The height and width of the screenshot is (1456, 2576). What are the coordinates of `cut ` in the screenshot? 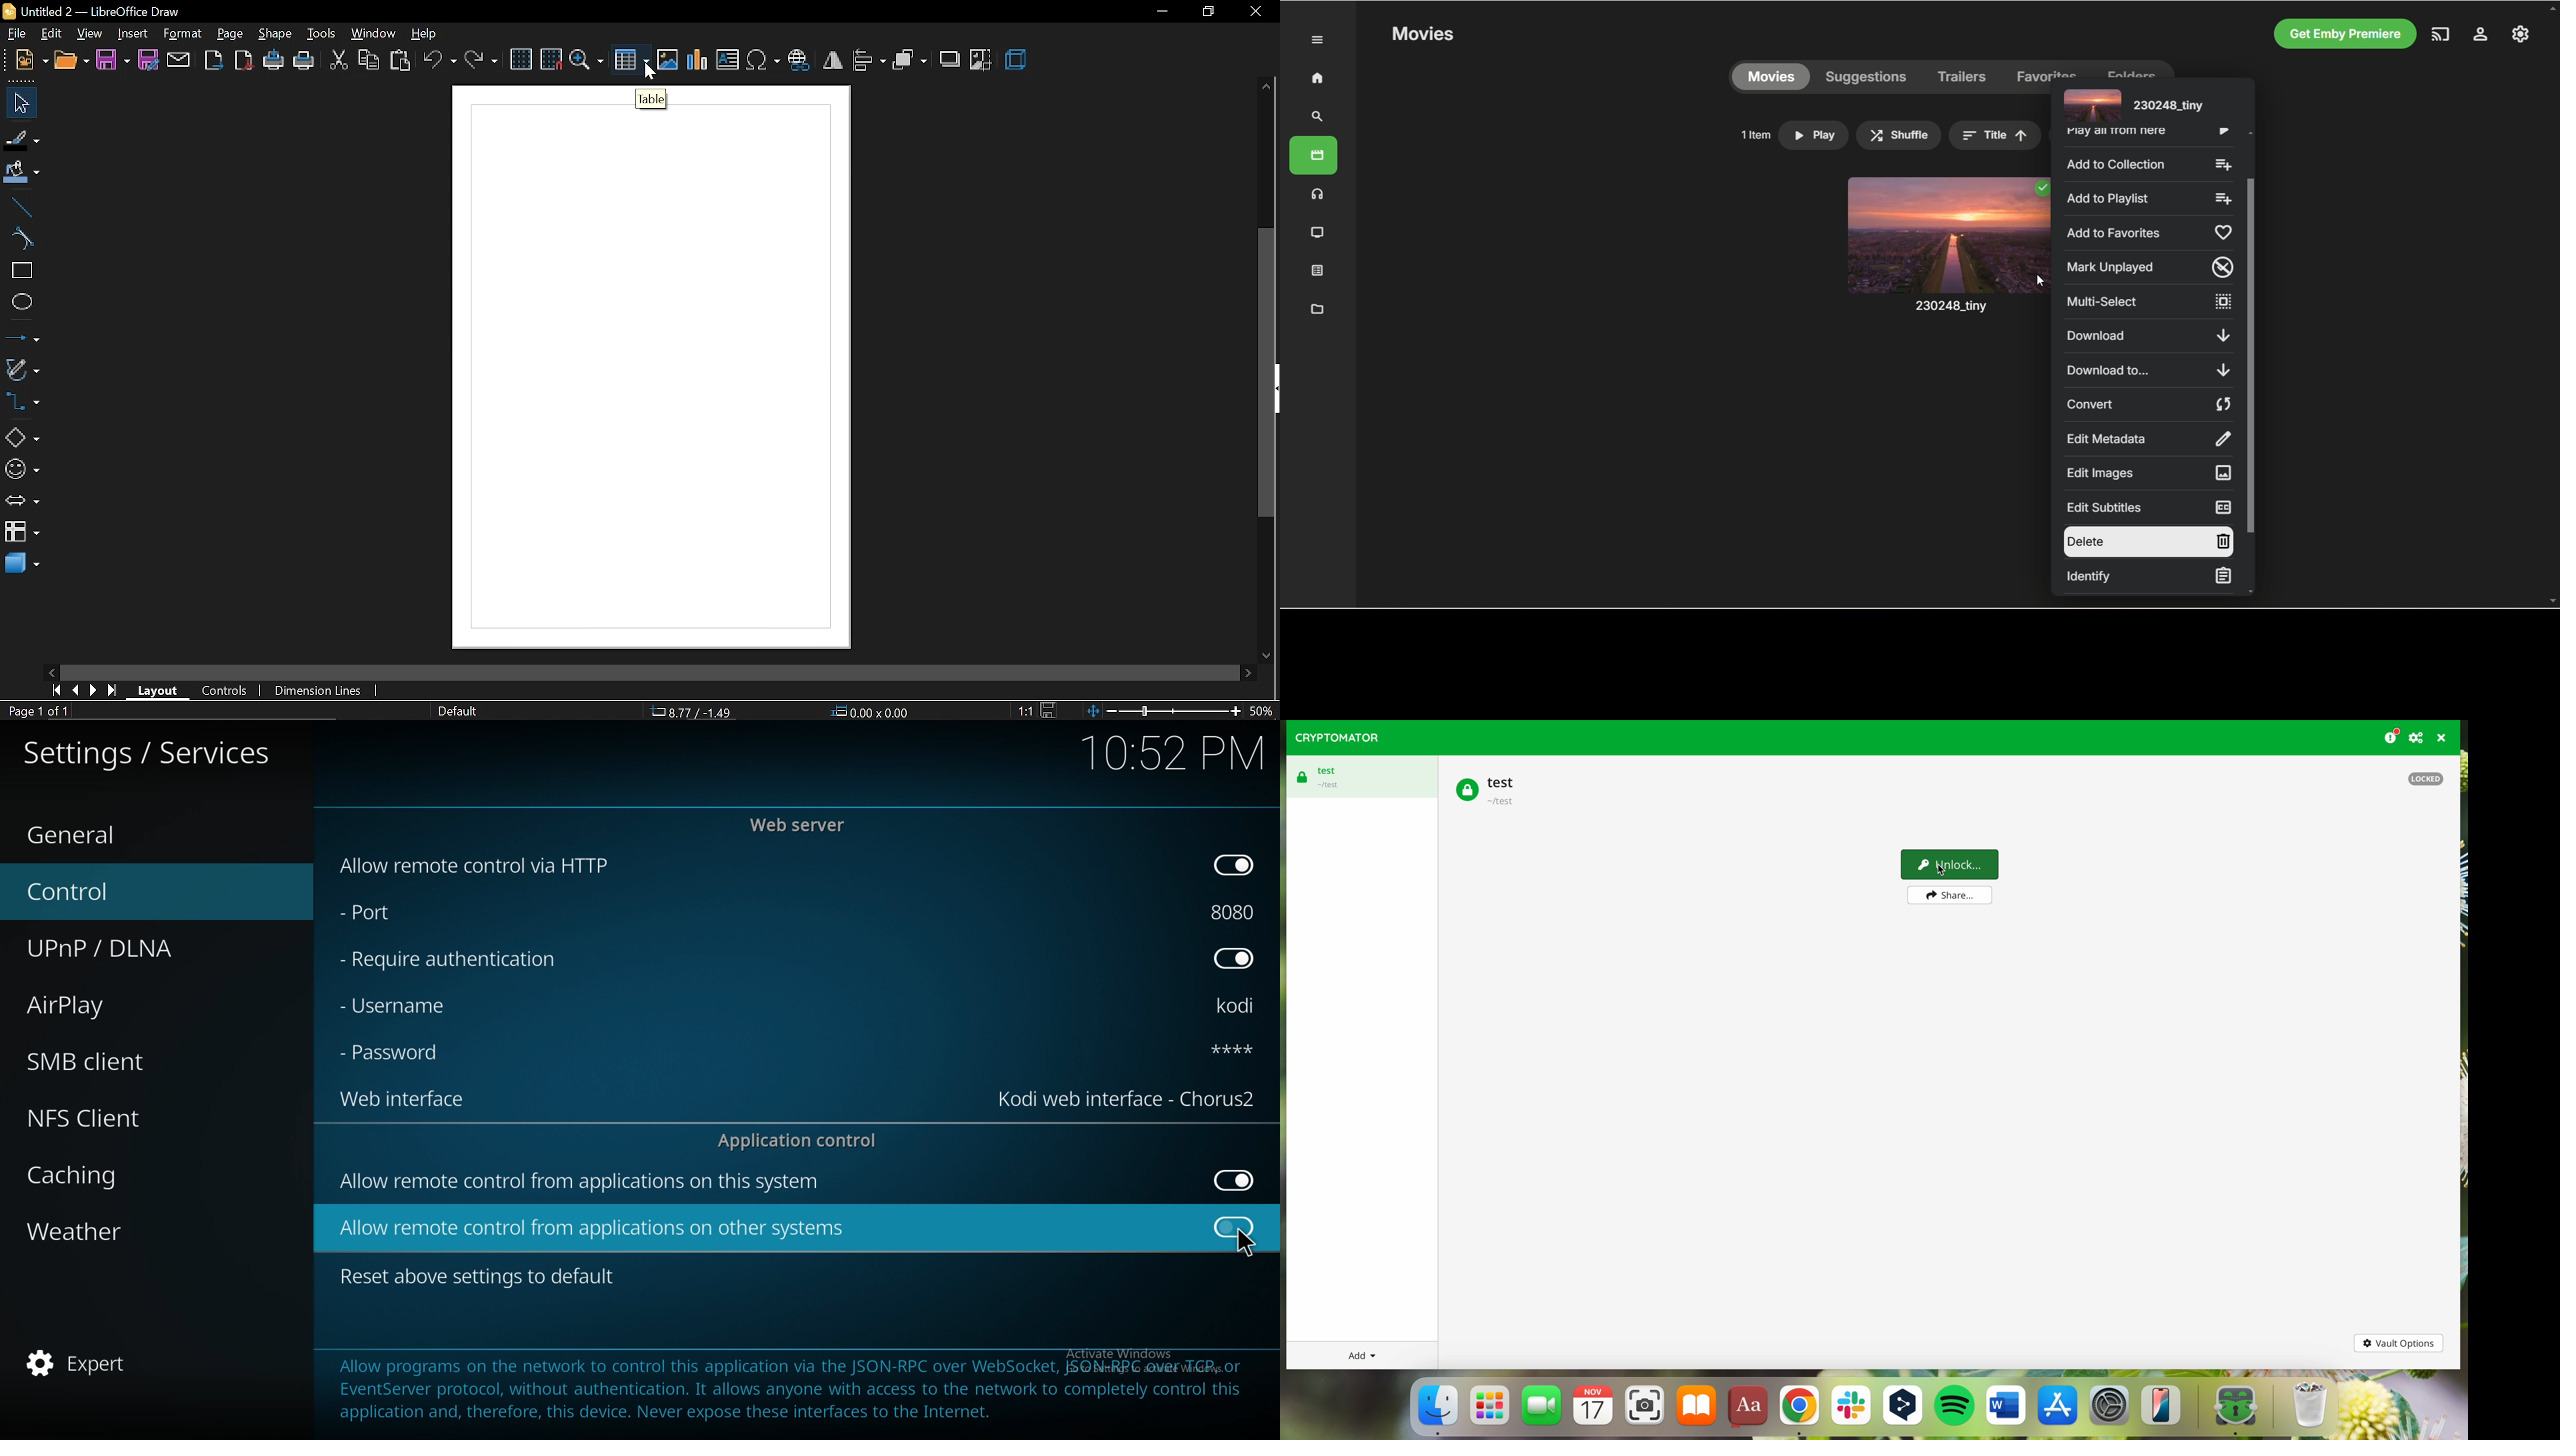 It's located at (338, 61).